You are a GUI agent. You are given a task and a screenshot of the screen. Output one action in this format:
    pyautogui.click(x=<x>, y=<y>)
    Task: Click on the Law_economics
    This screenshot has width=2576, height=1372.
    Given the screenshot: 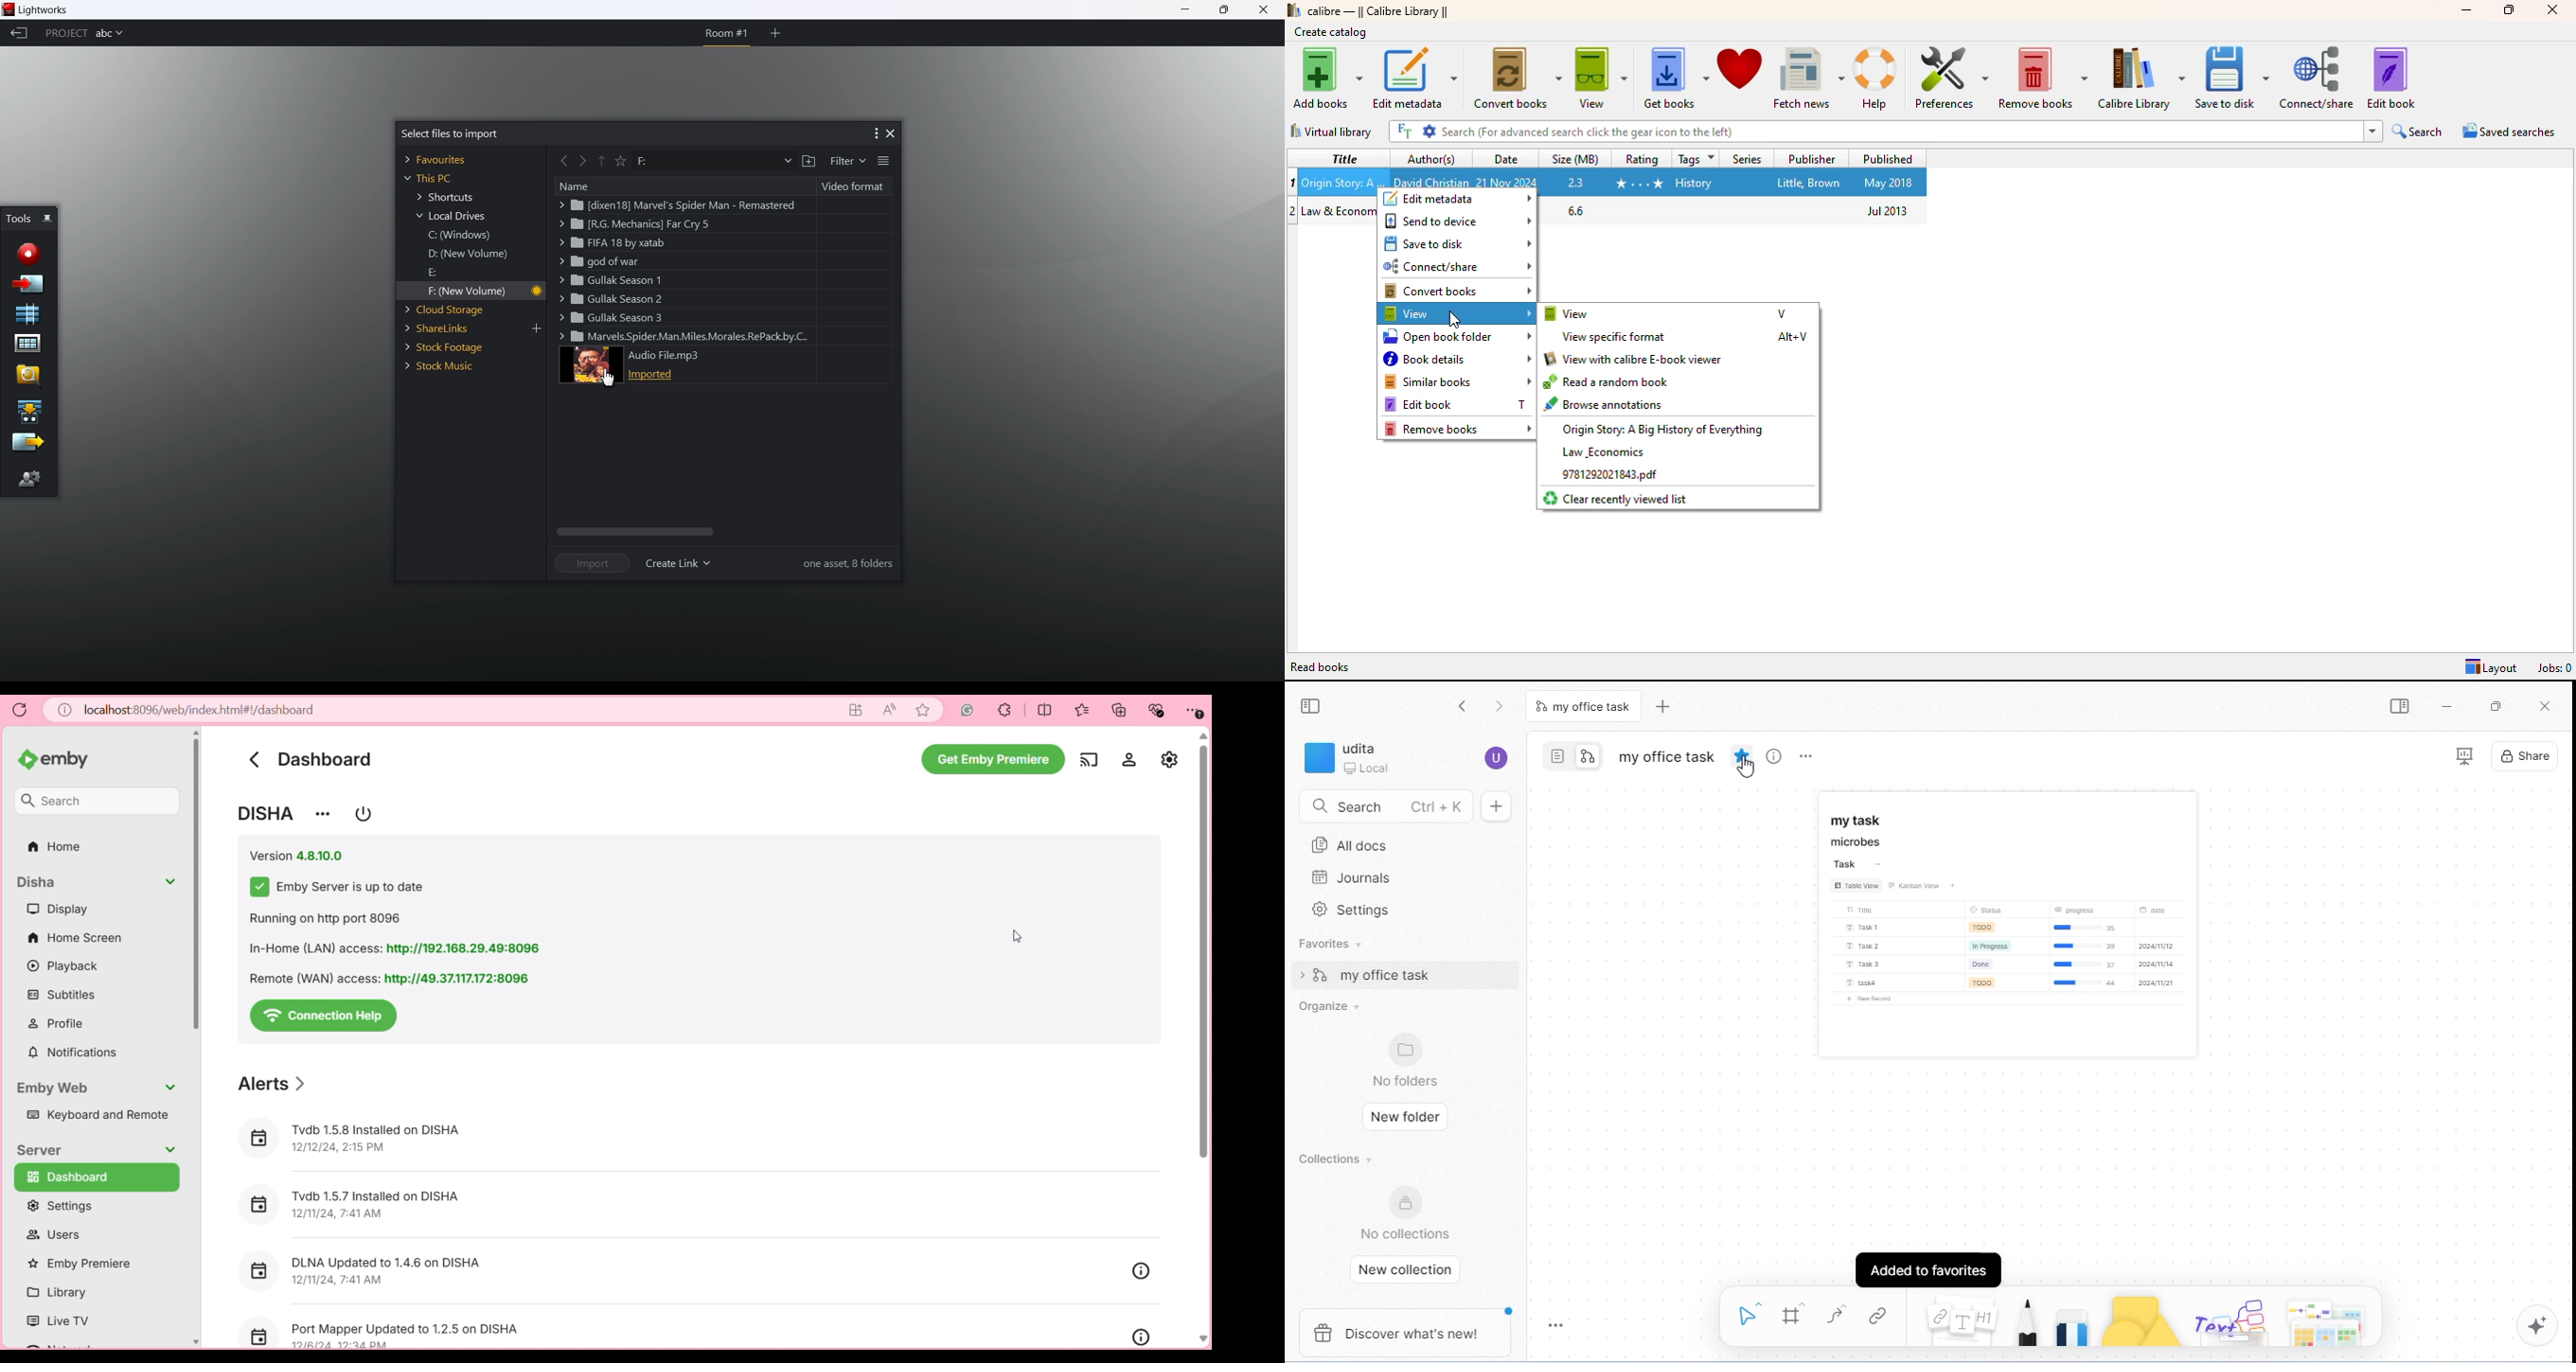 What is the action you would take?
    pyautogui.click(x=1601, y=452)
    